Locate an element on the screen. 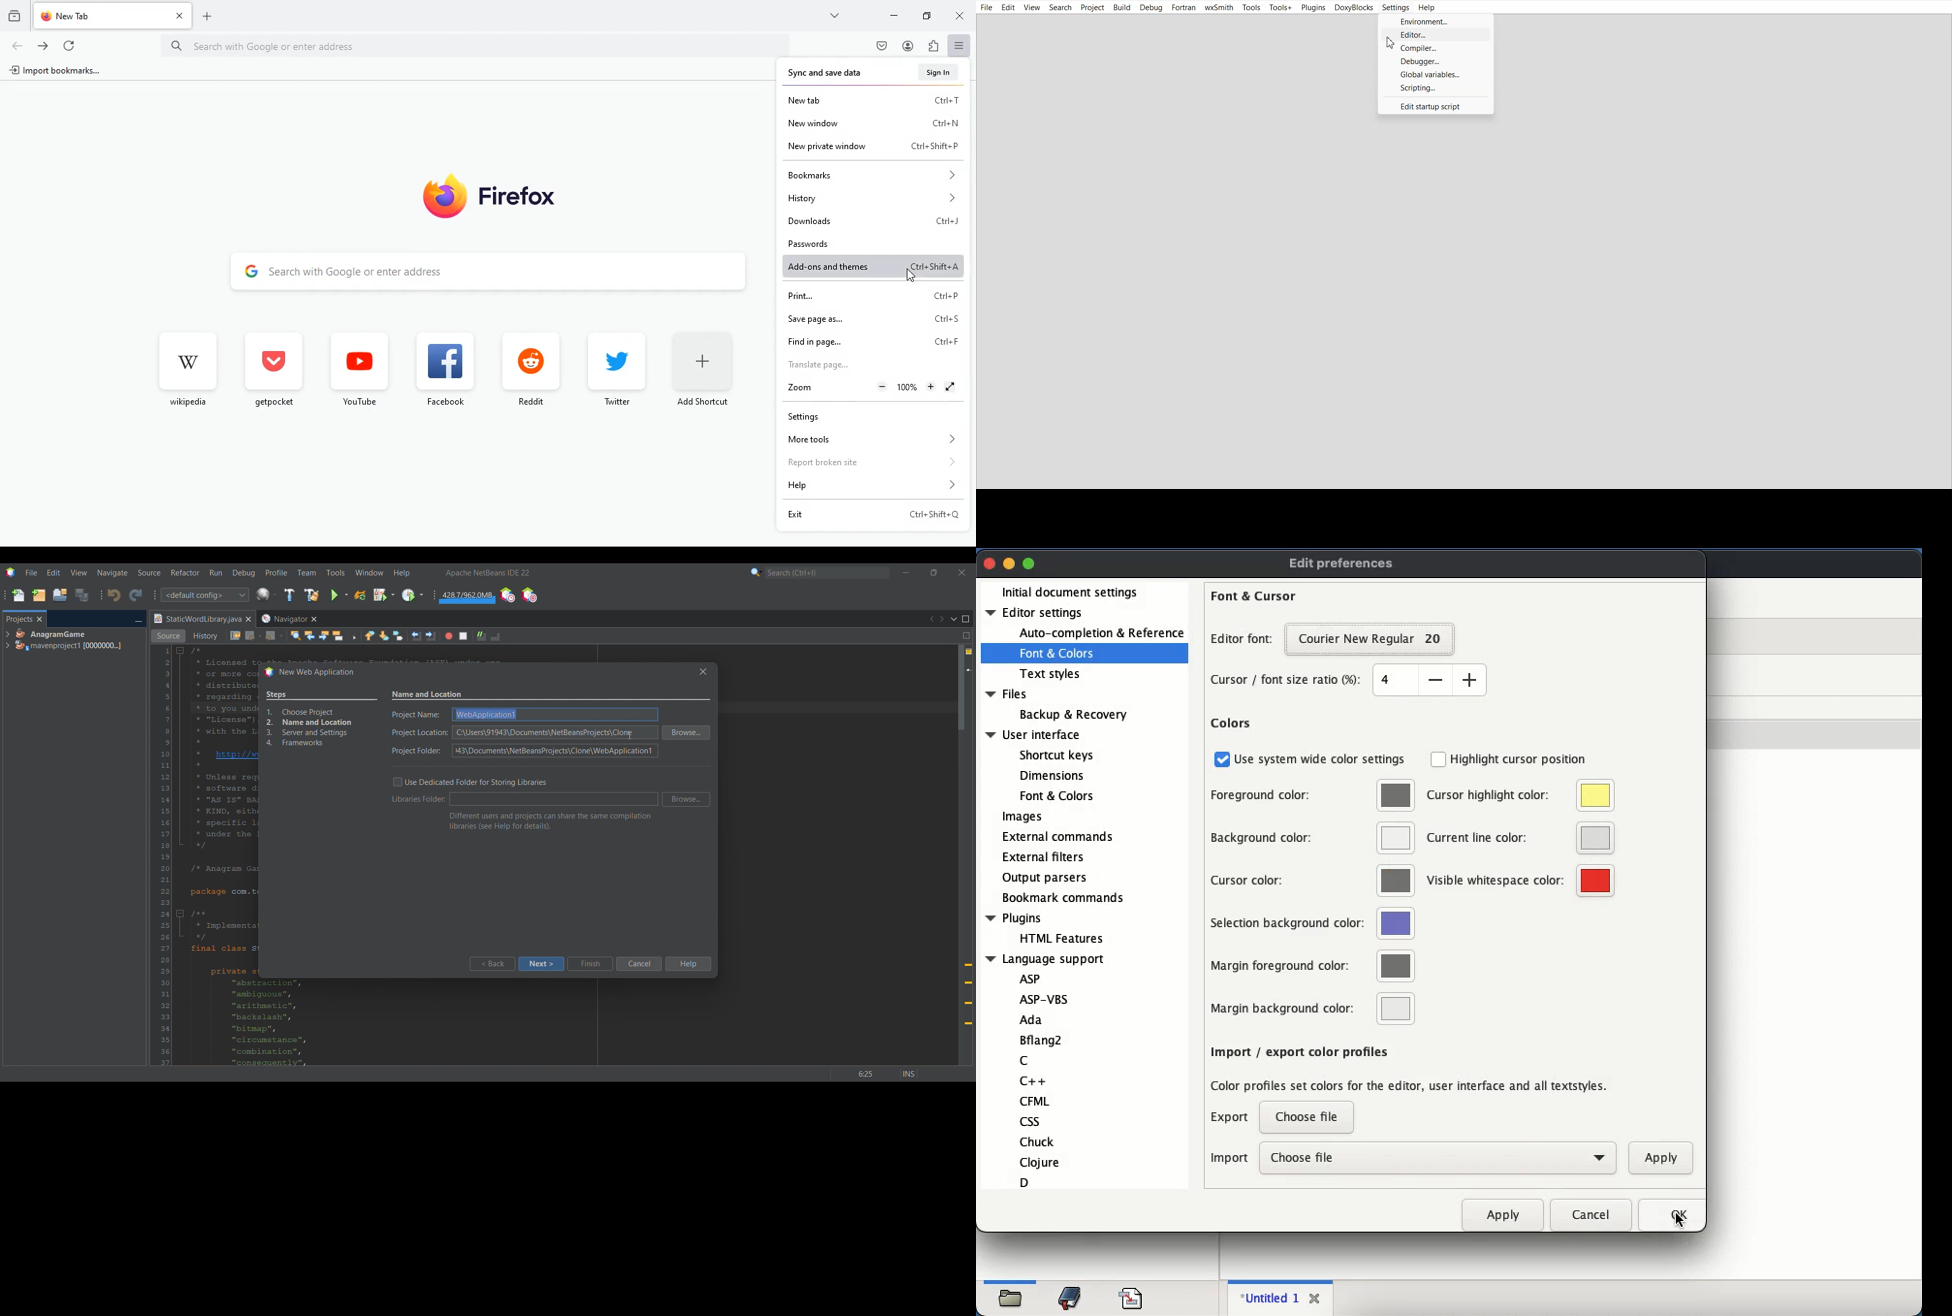 This screenshot has width=1960, height=1316. youtube is located at coordinates (357, 376).